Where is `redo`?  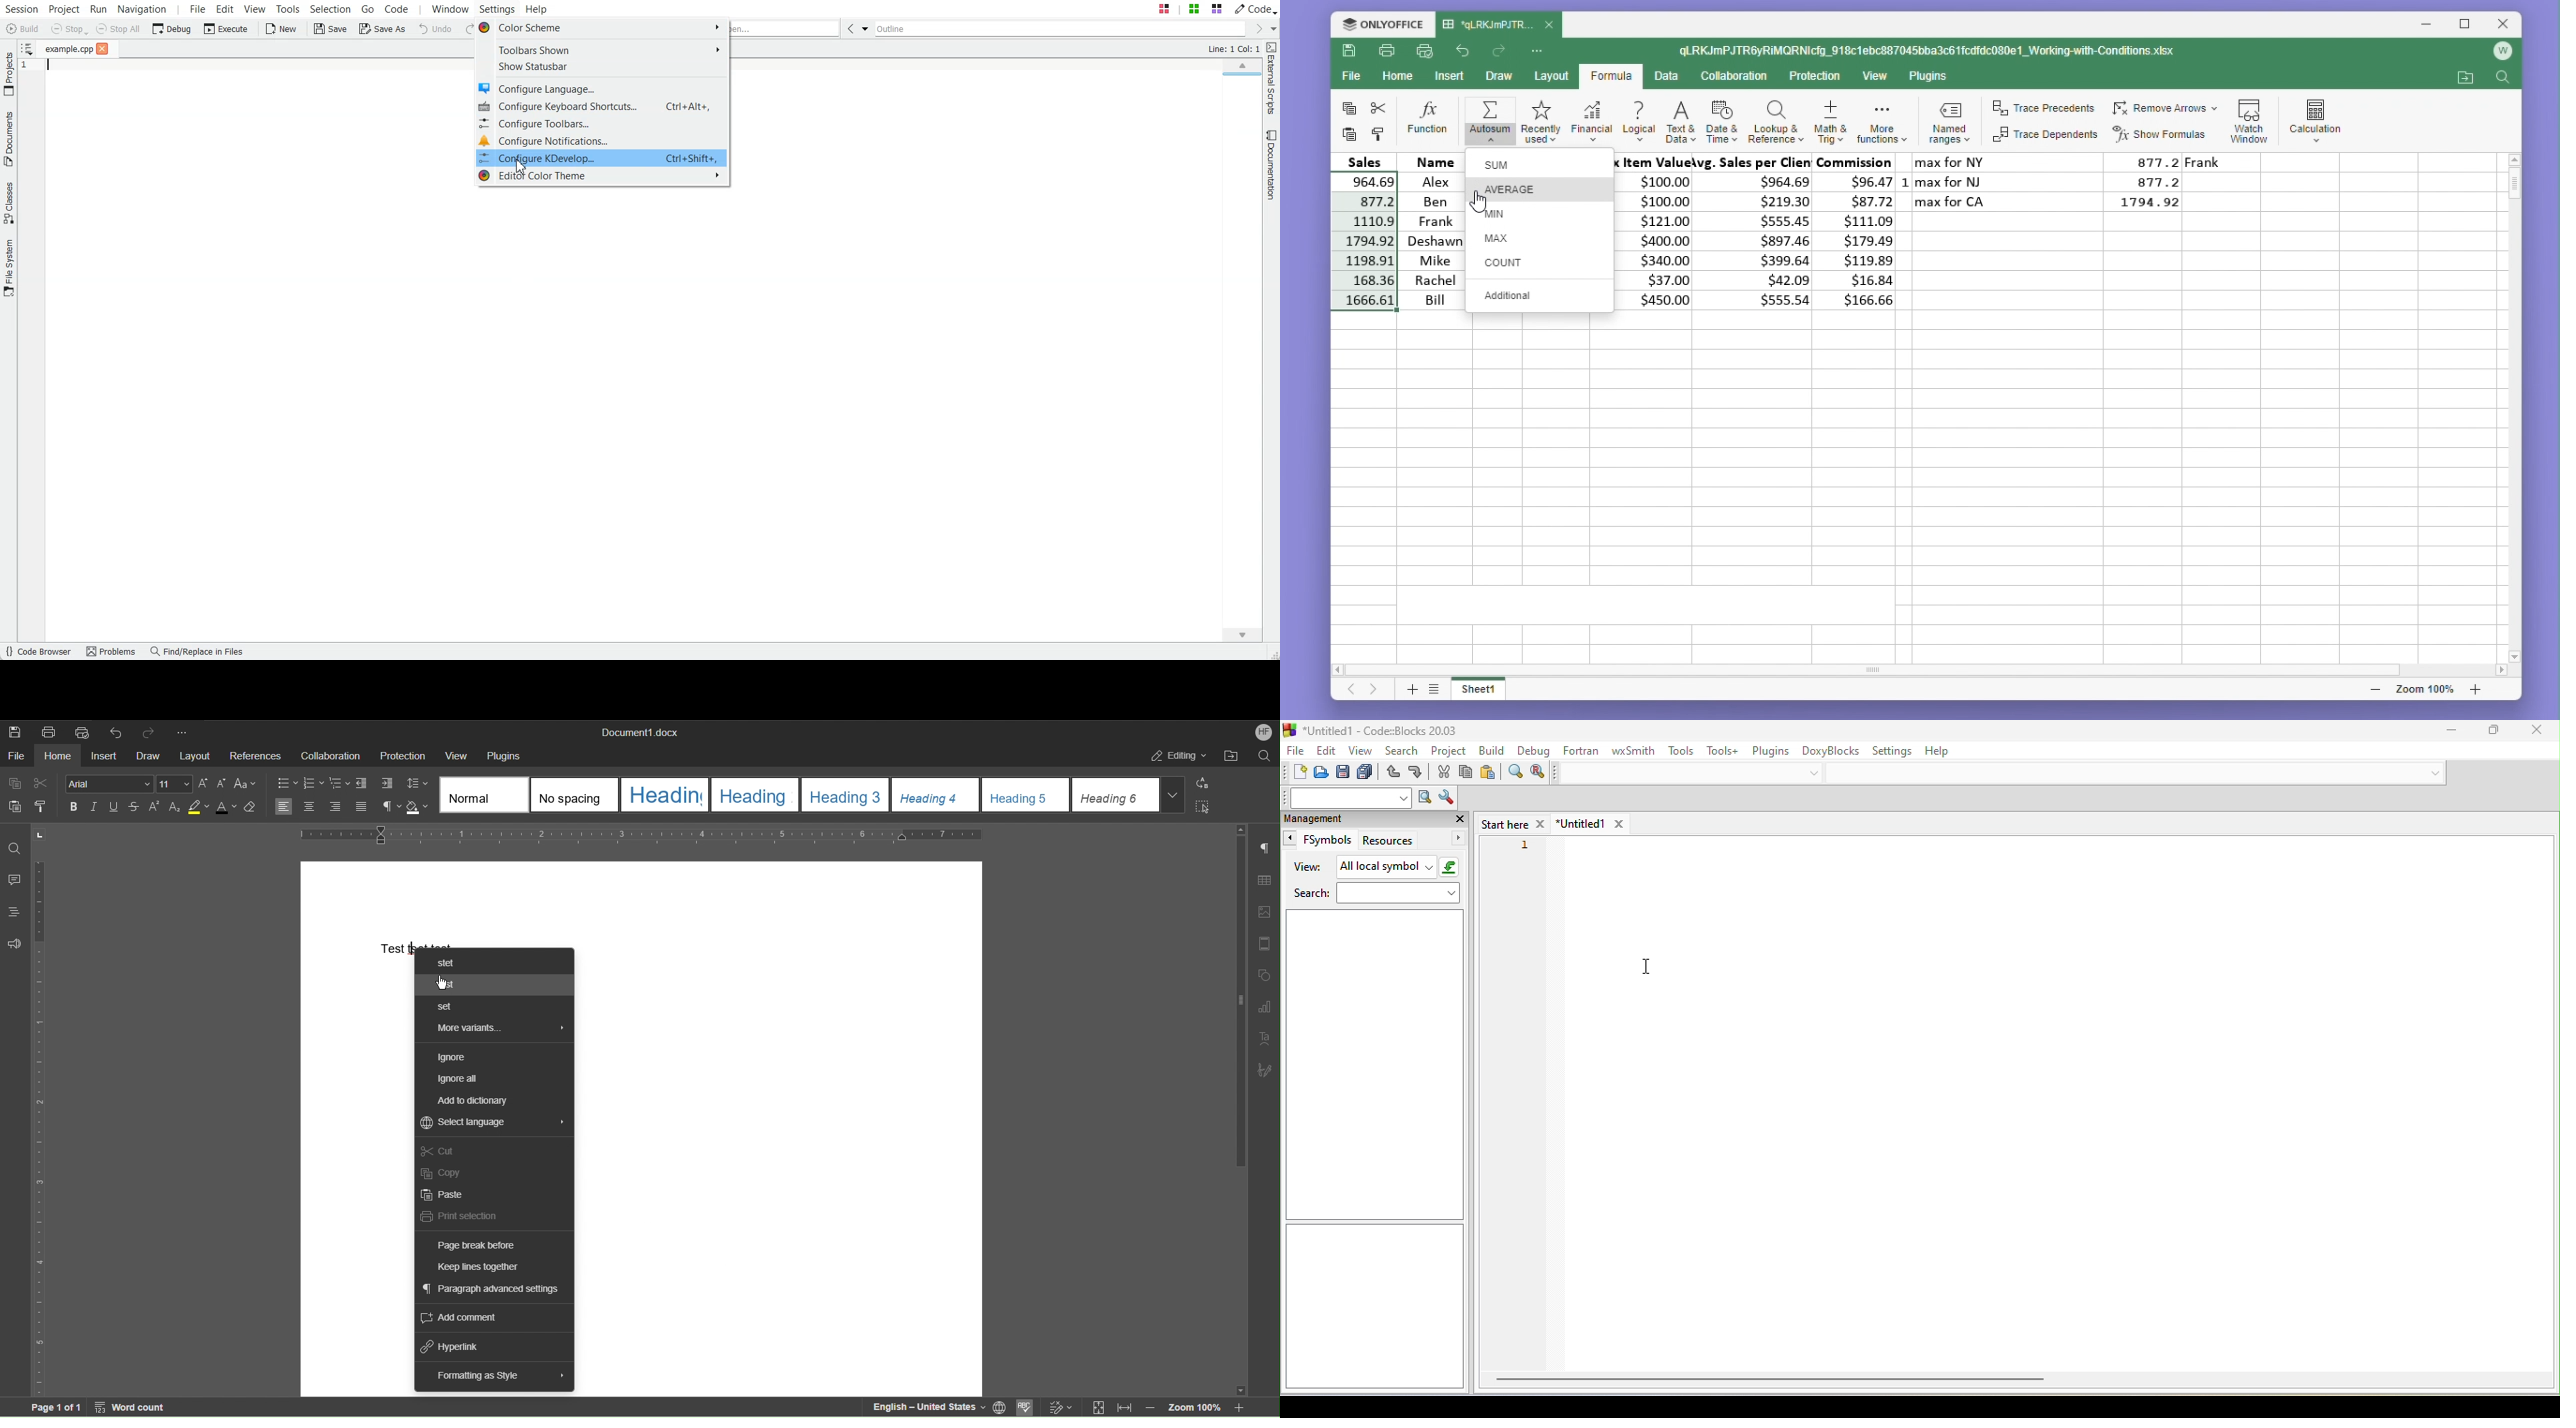 redo is located at coordinates (1419, 773).